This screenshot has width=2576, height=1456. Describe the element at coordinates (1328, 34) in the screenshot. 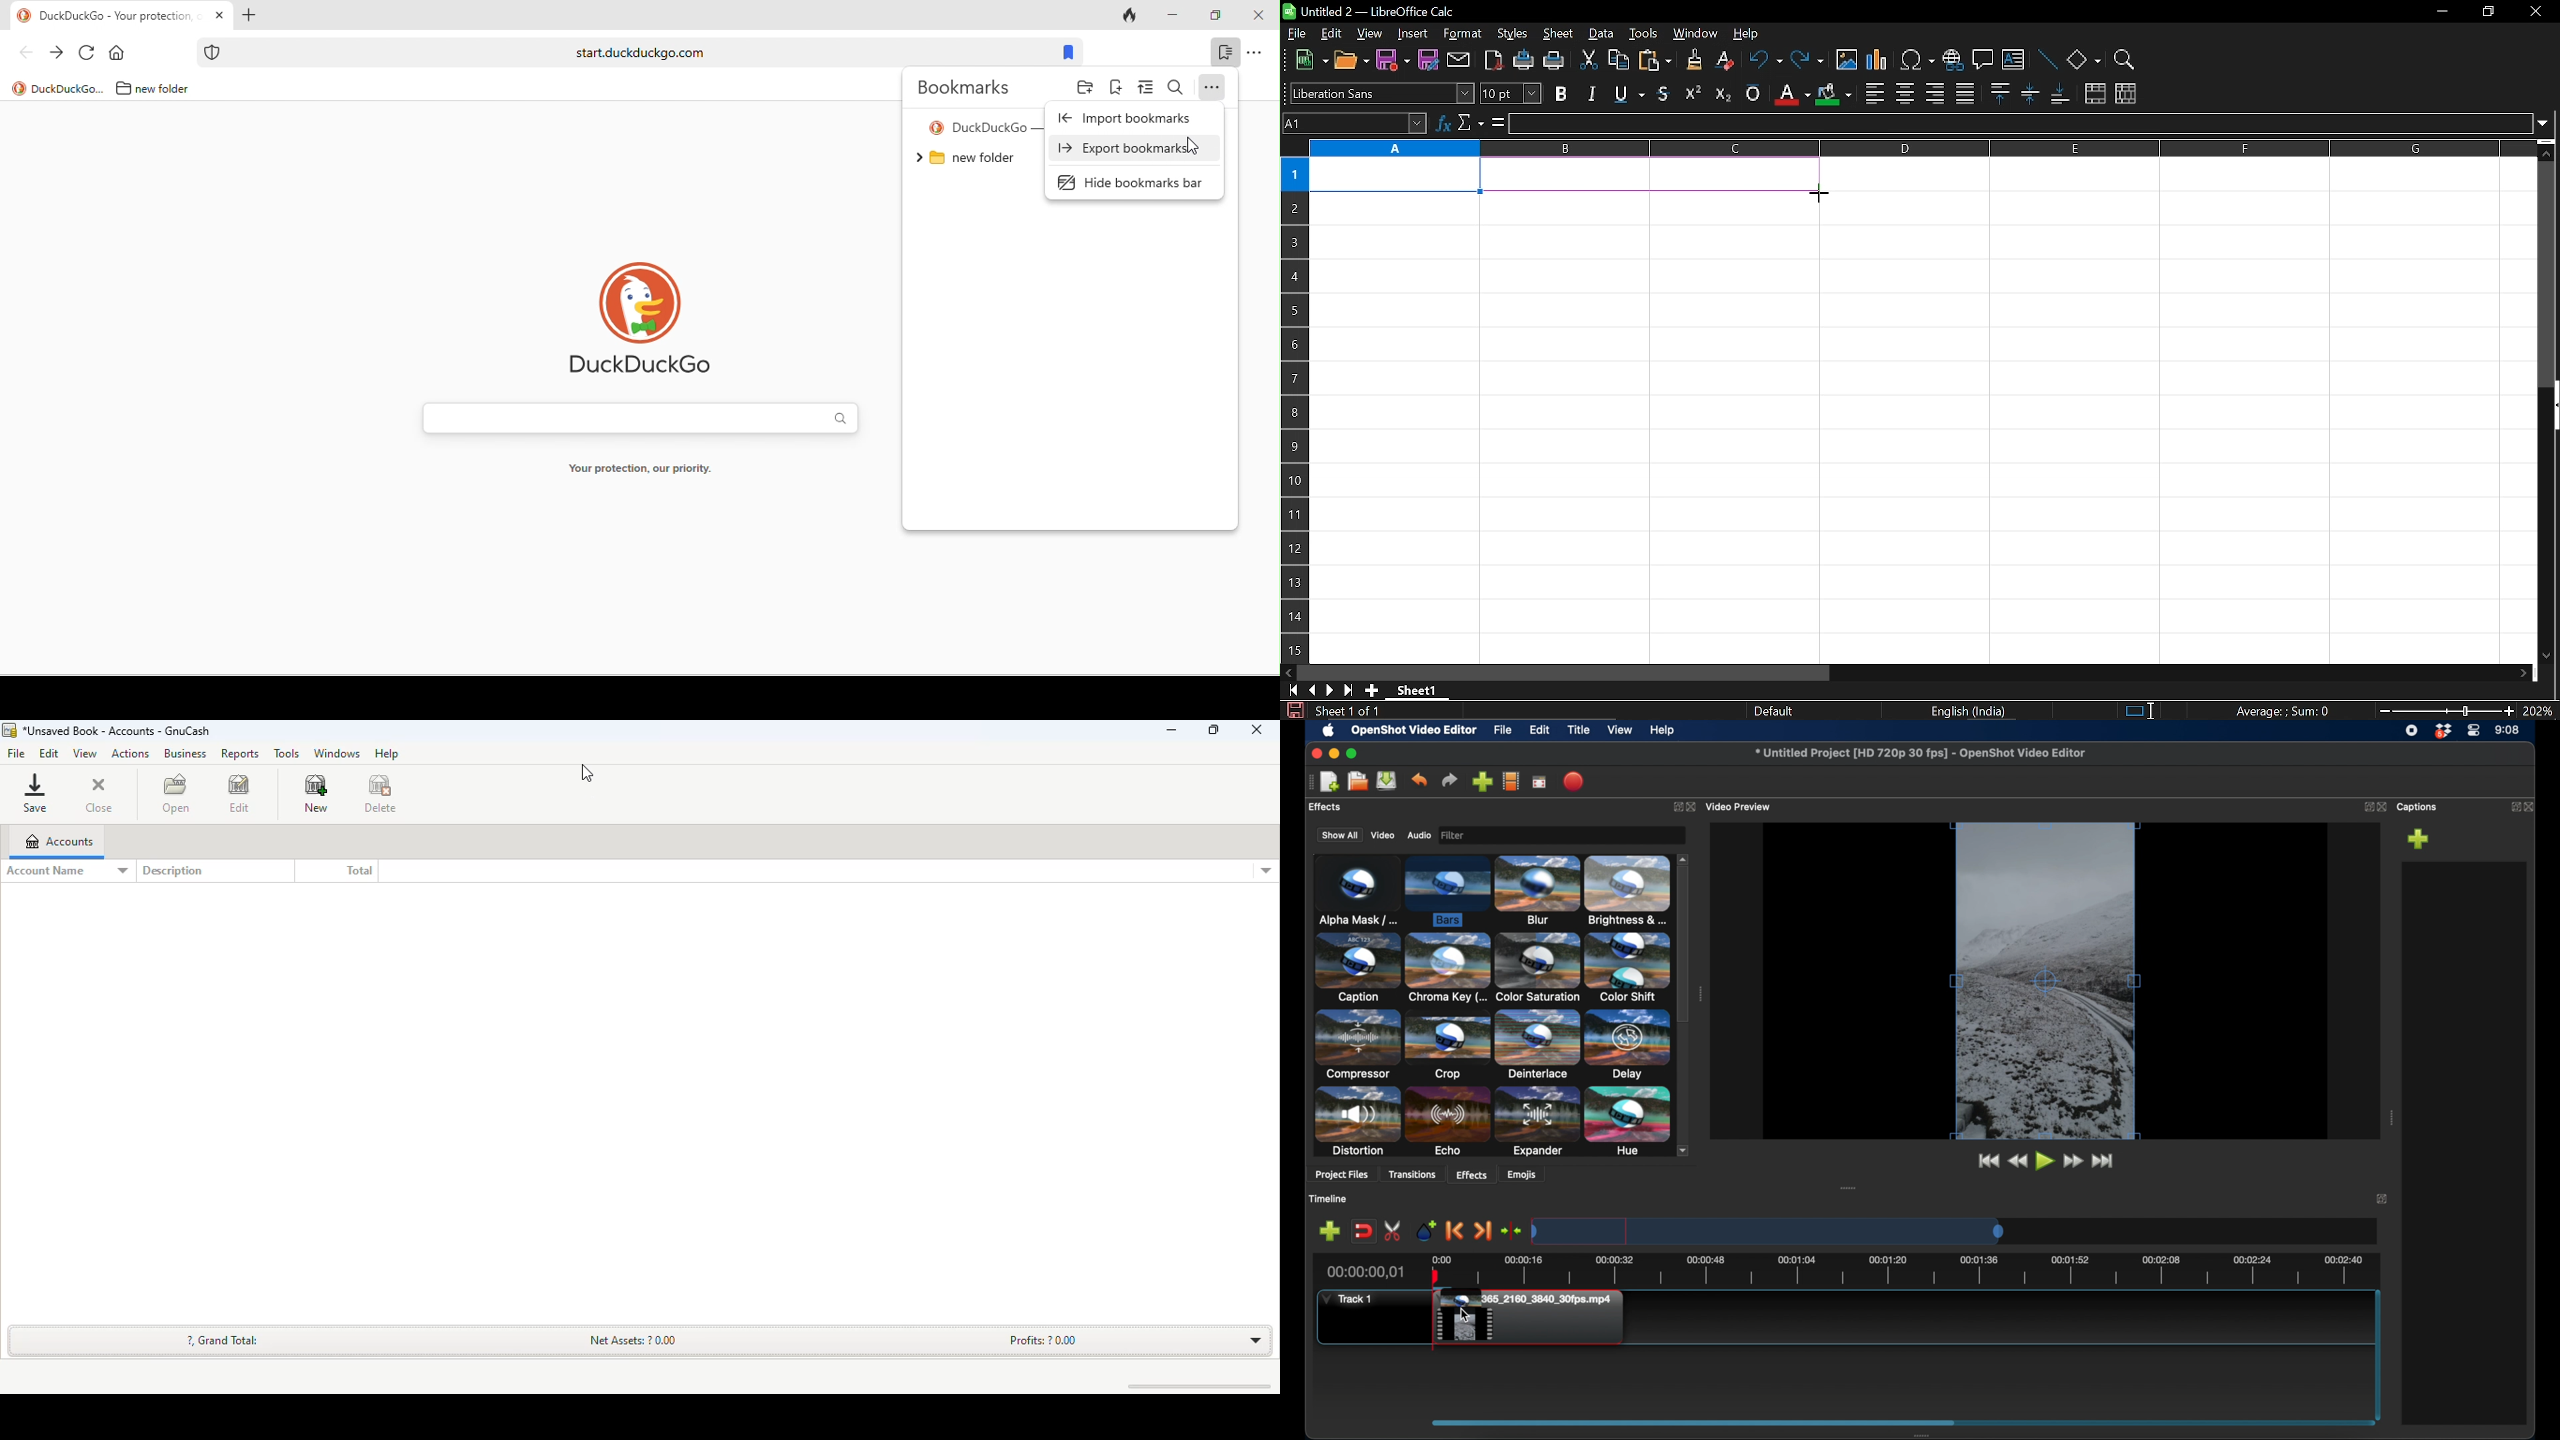

I see `edit` at that location.